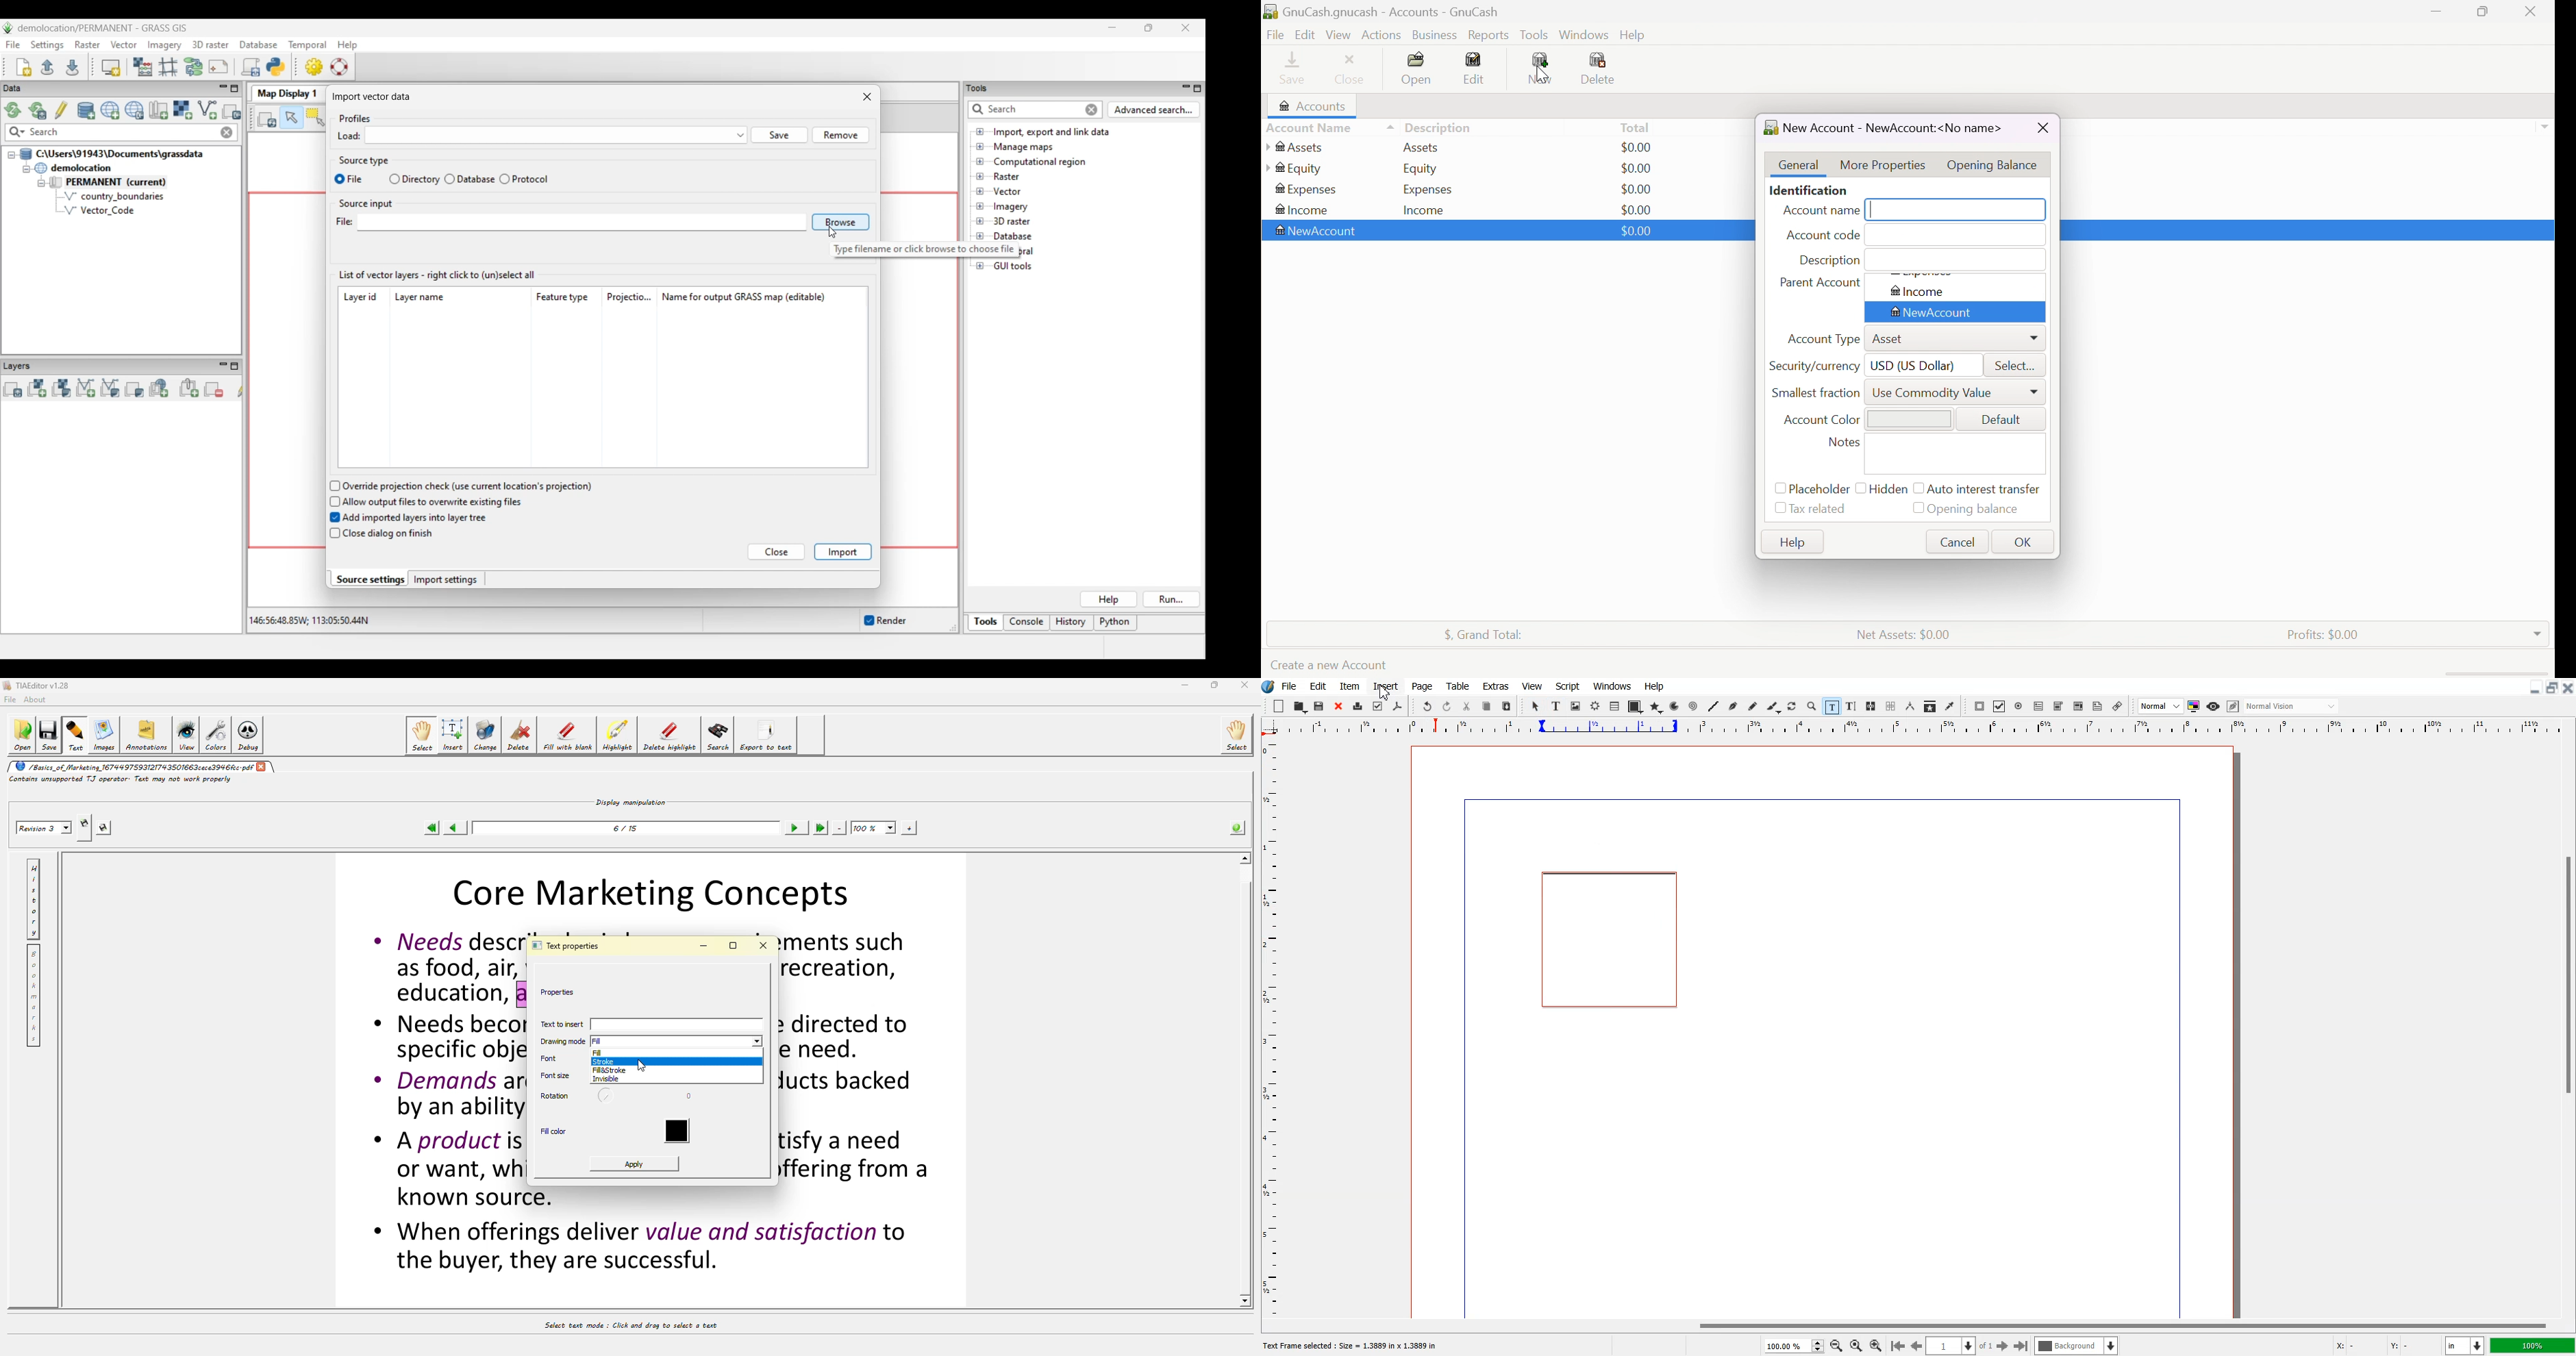 The width and height of the screenshot is (2576, 1372). Describe the element at coordinates (1429, 190) in the screenshot. I see `Expenses` at that location.